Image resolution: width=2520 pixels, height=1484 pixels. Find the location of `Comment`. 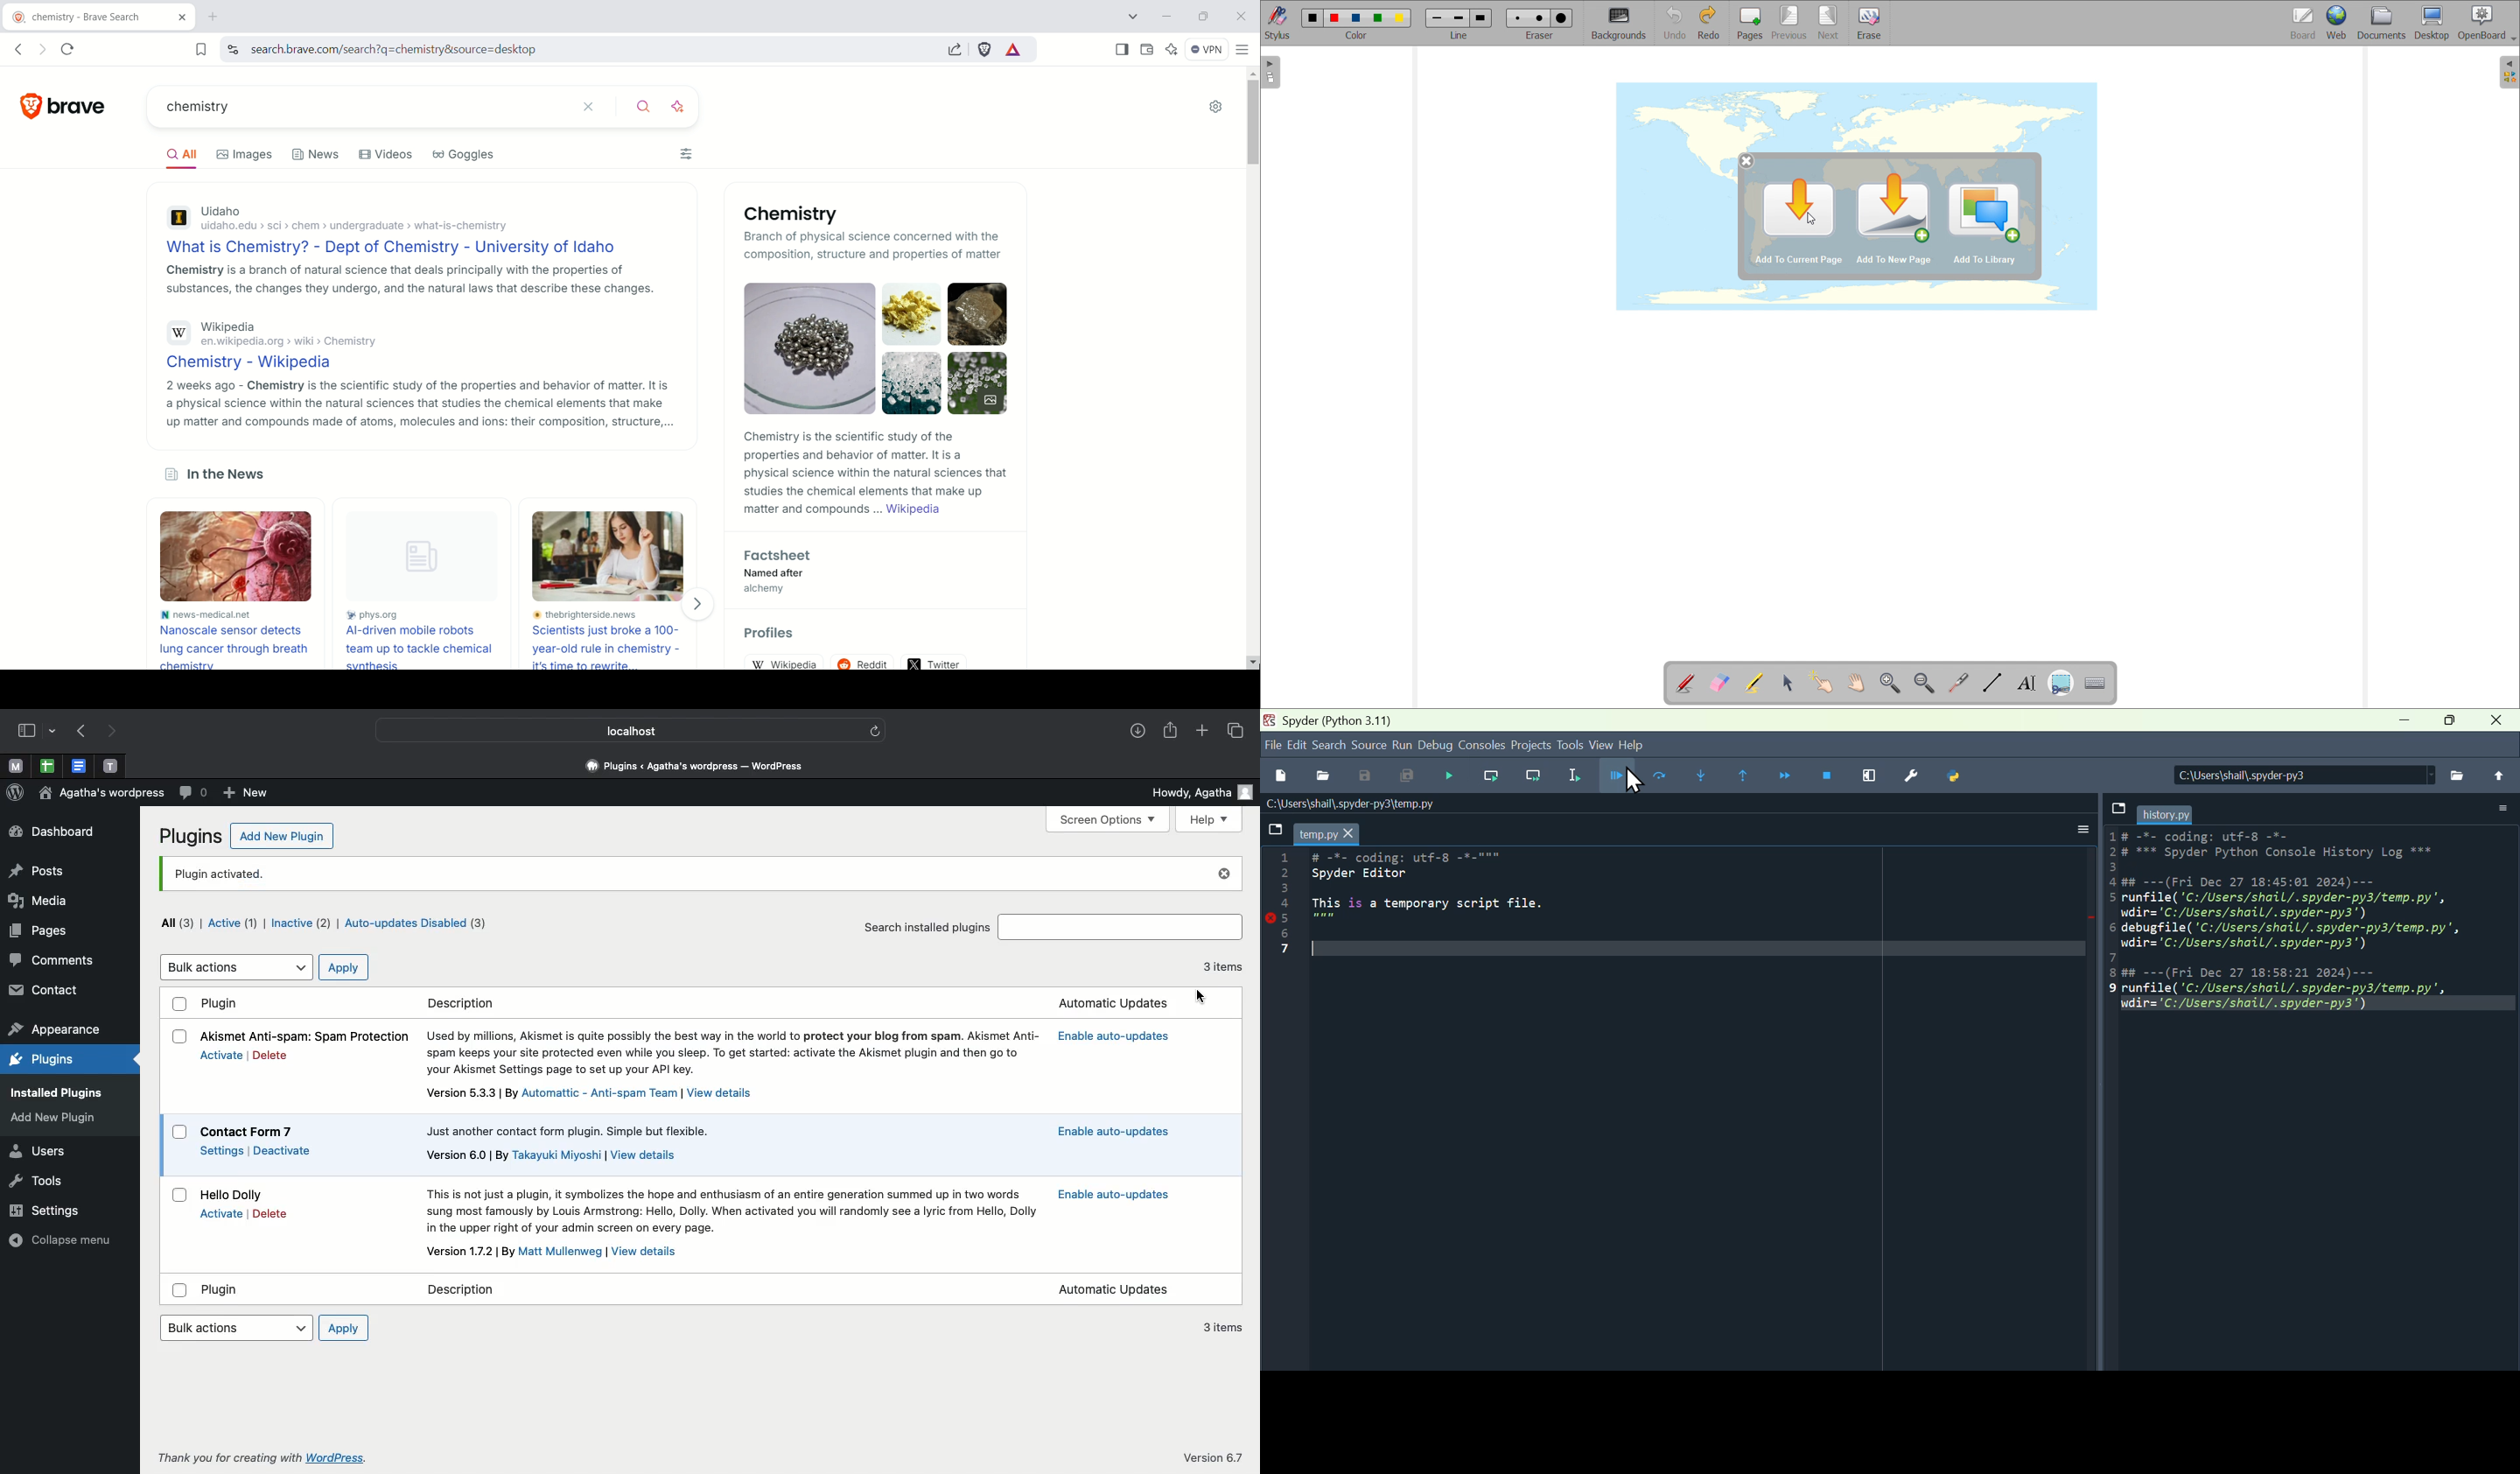

Comment is located at coordinates (192, 794).